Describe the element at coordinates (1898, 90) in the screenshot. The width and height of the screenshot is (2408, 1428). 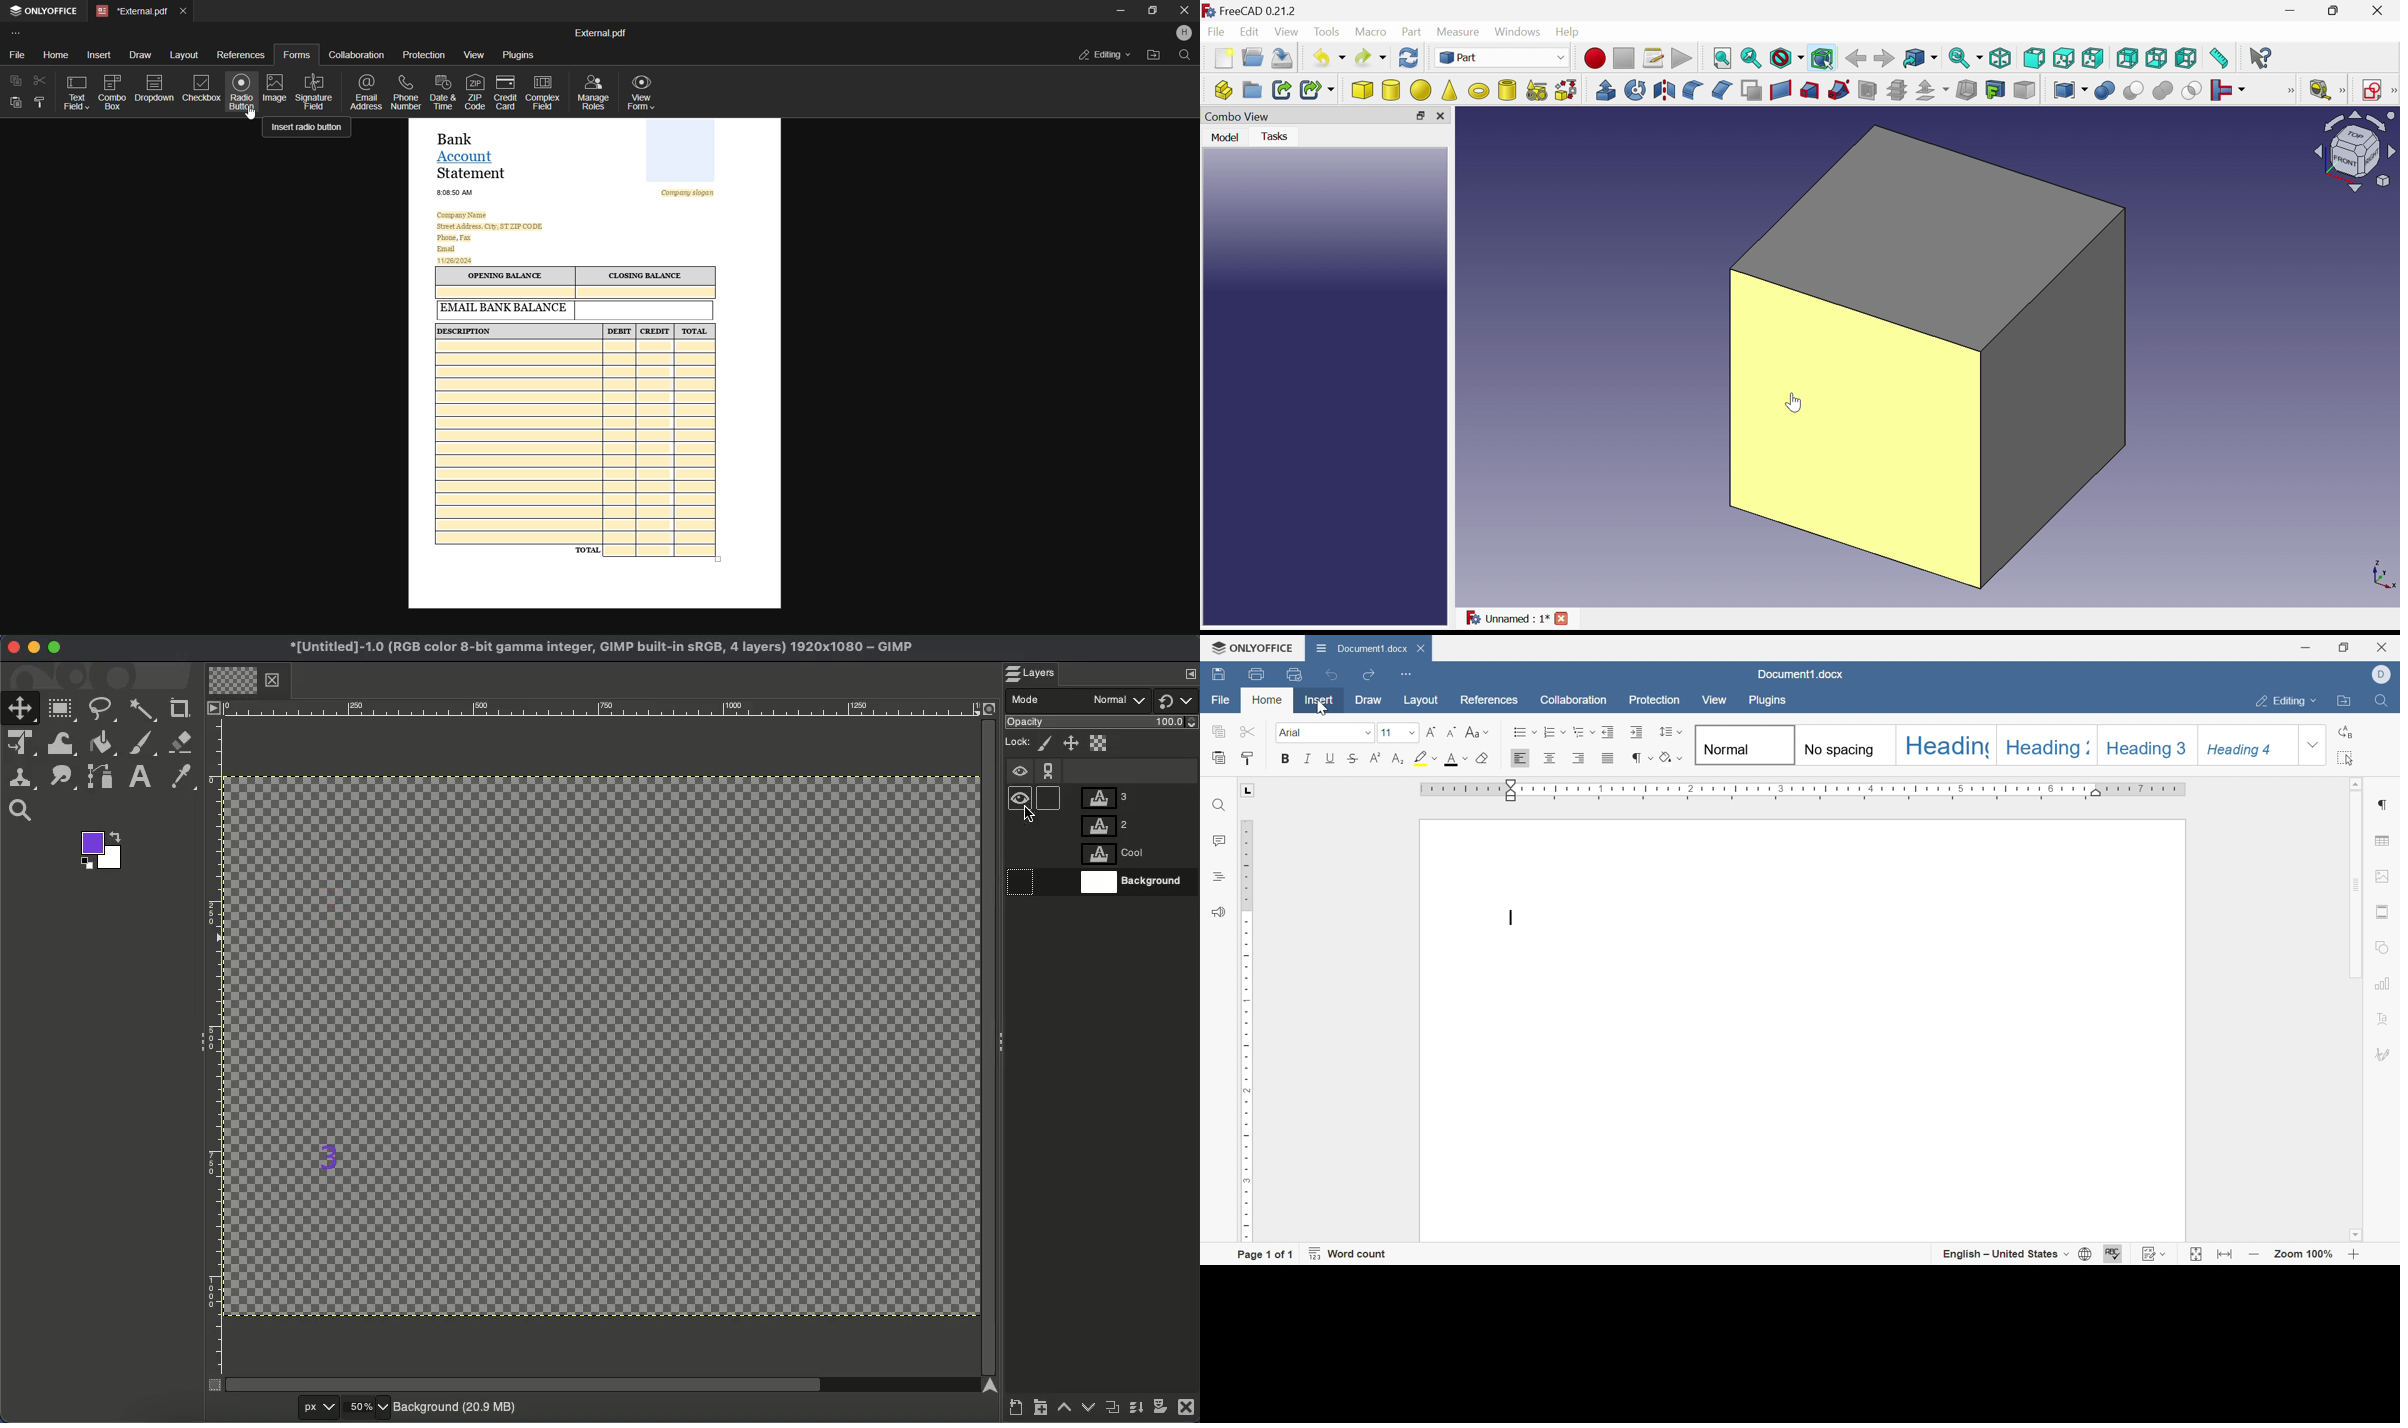
I see `` at that location.